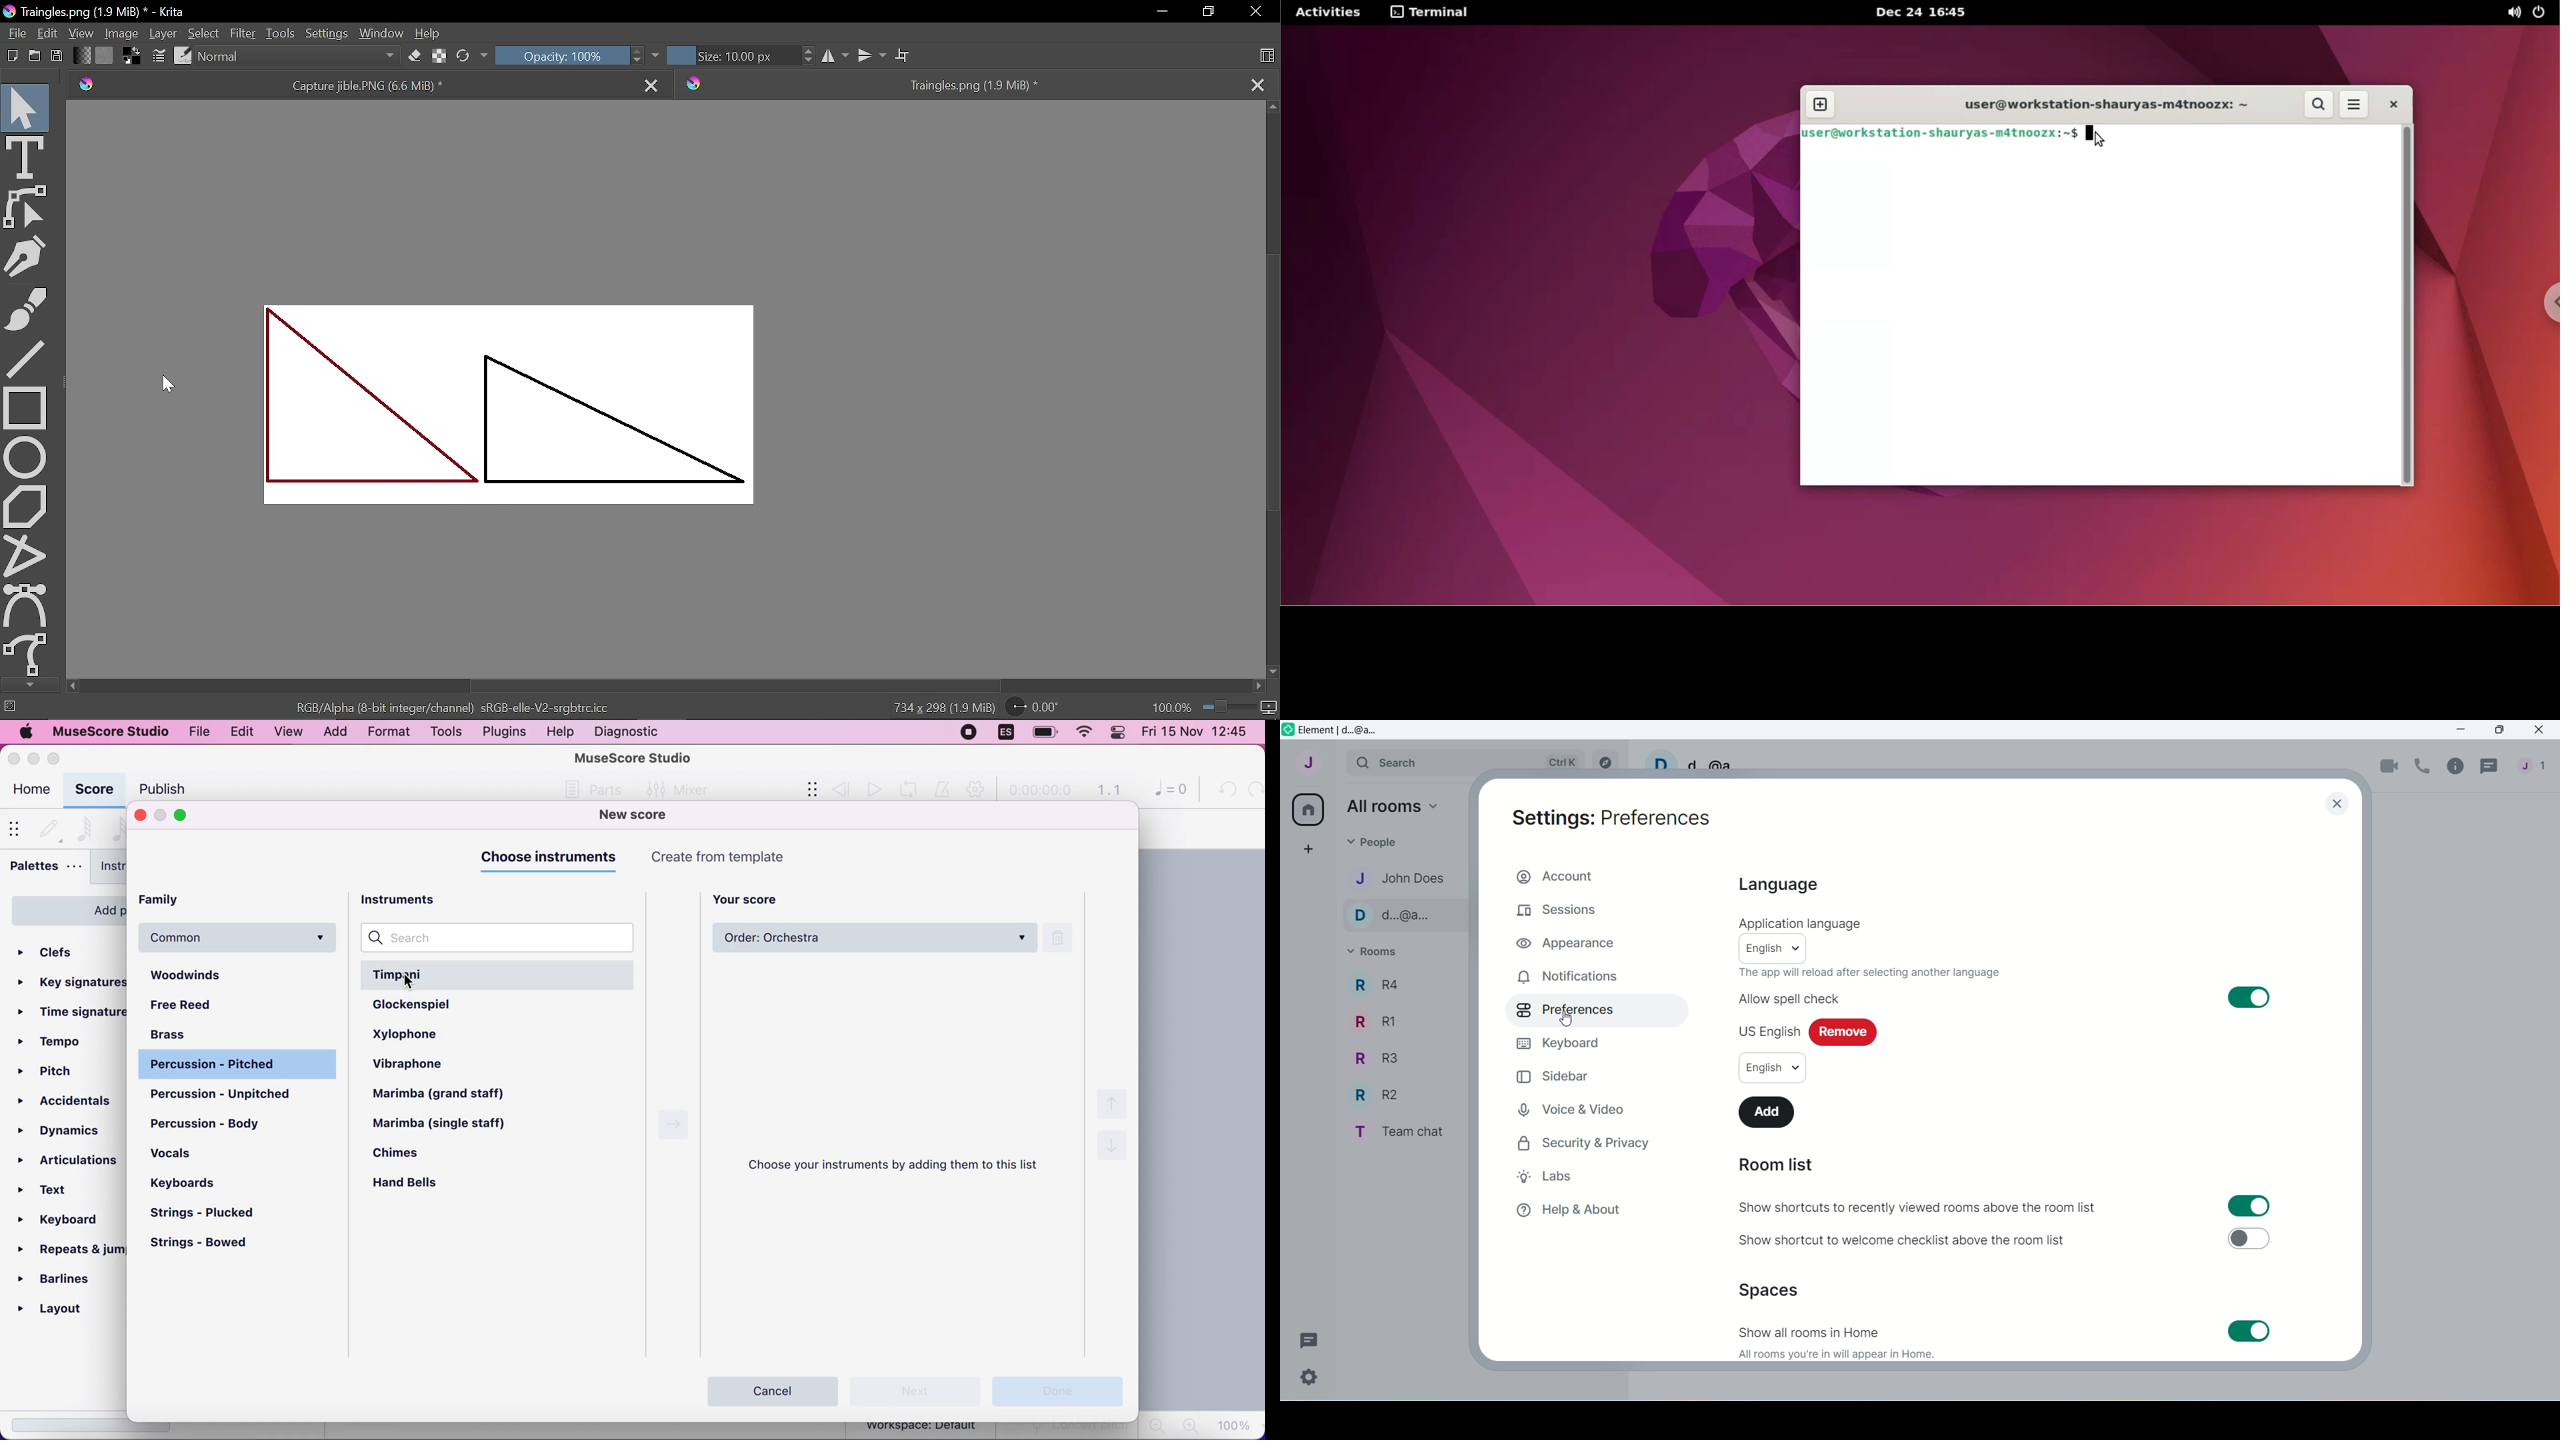  I want to click on eraser, so click(415, 58).